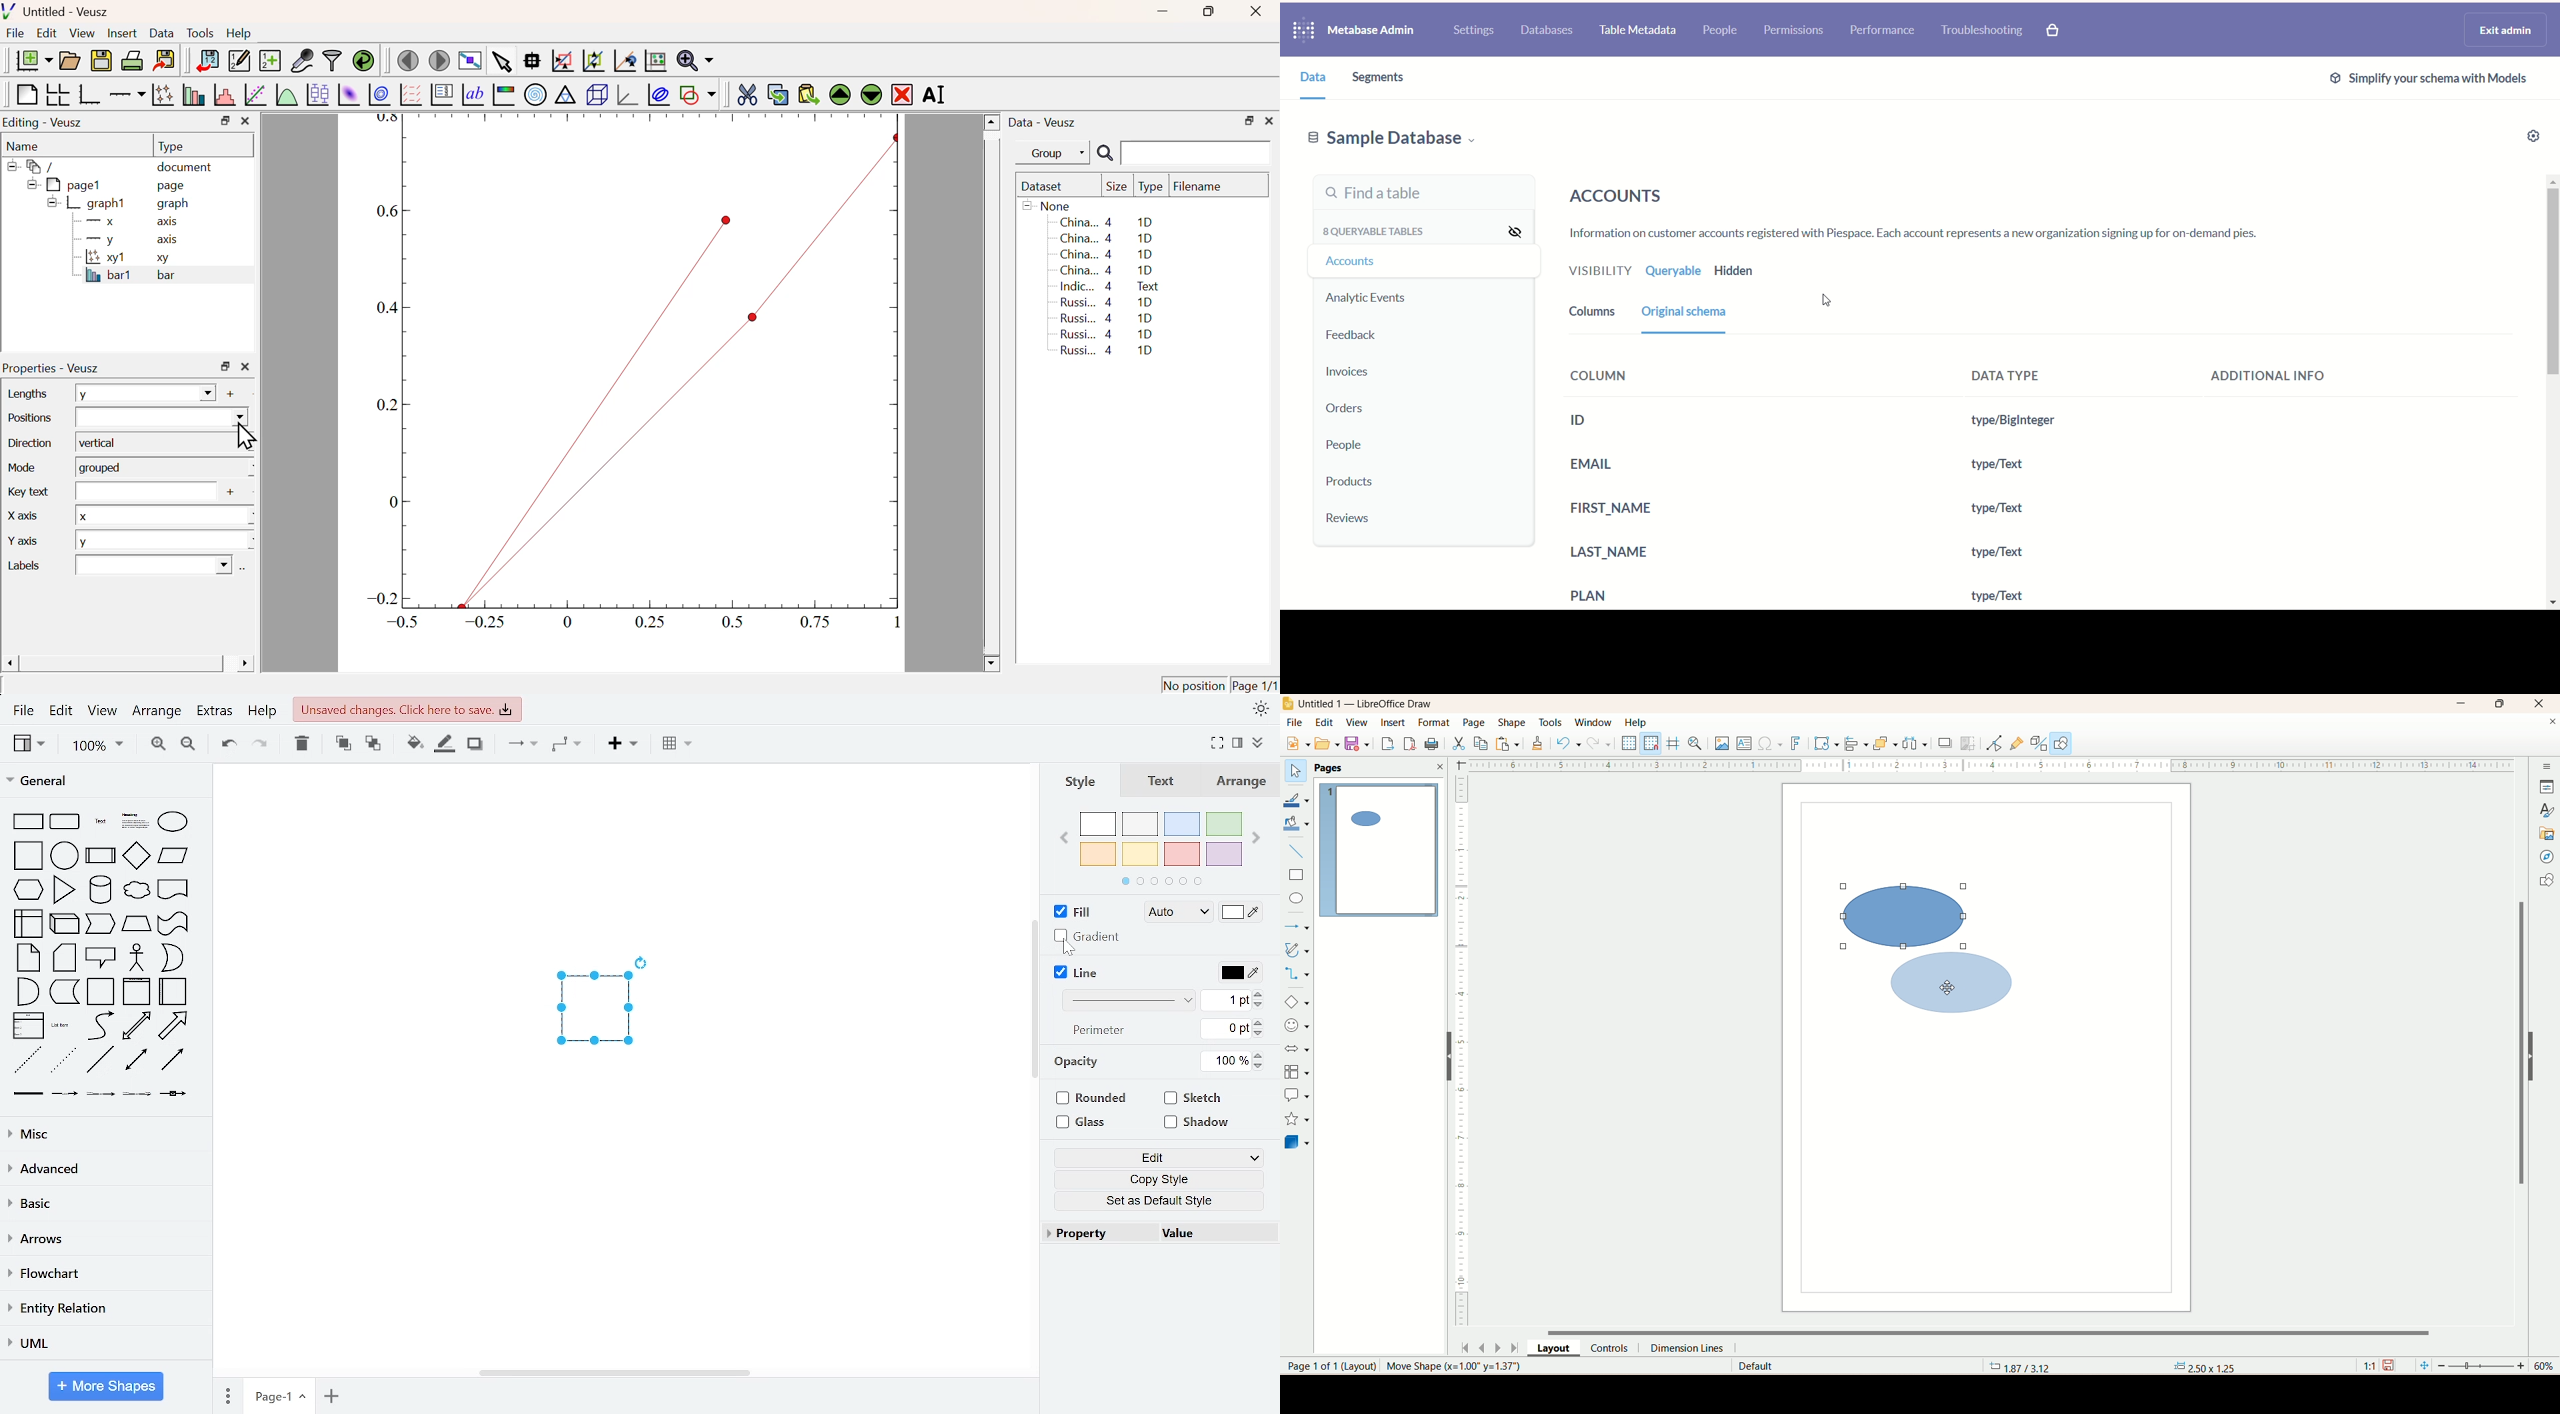 This screenshot has width=2576, height=1428. I want to click on shape, so click(1514, 722).